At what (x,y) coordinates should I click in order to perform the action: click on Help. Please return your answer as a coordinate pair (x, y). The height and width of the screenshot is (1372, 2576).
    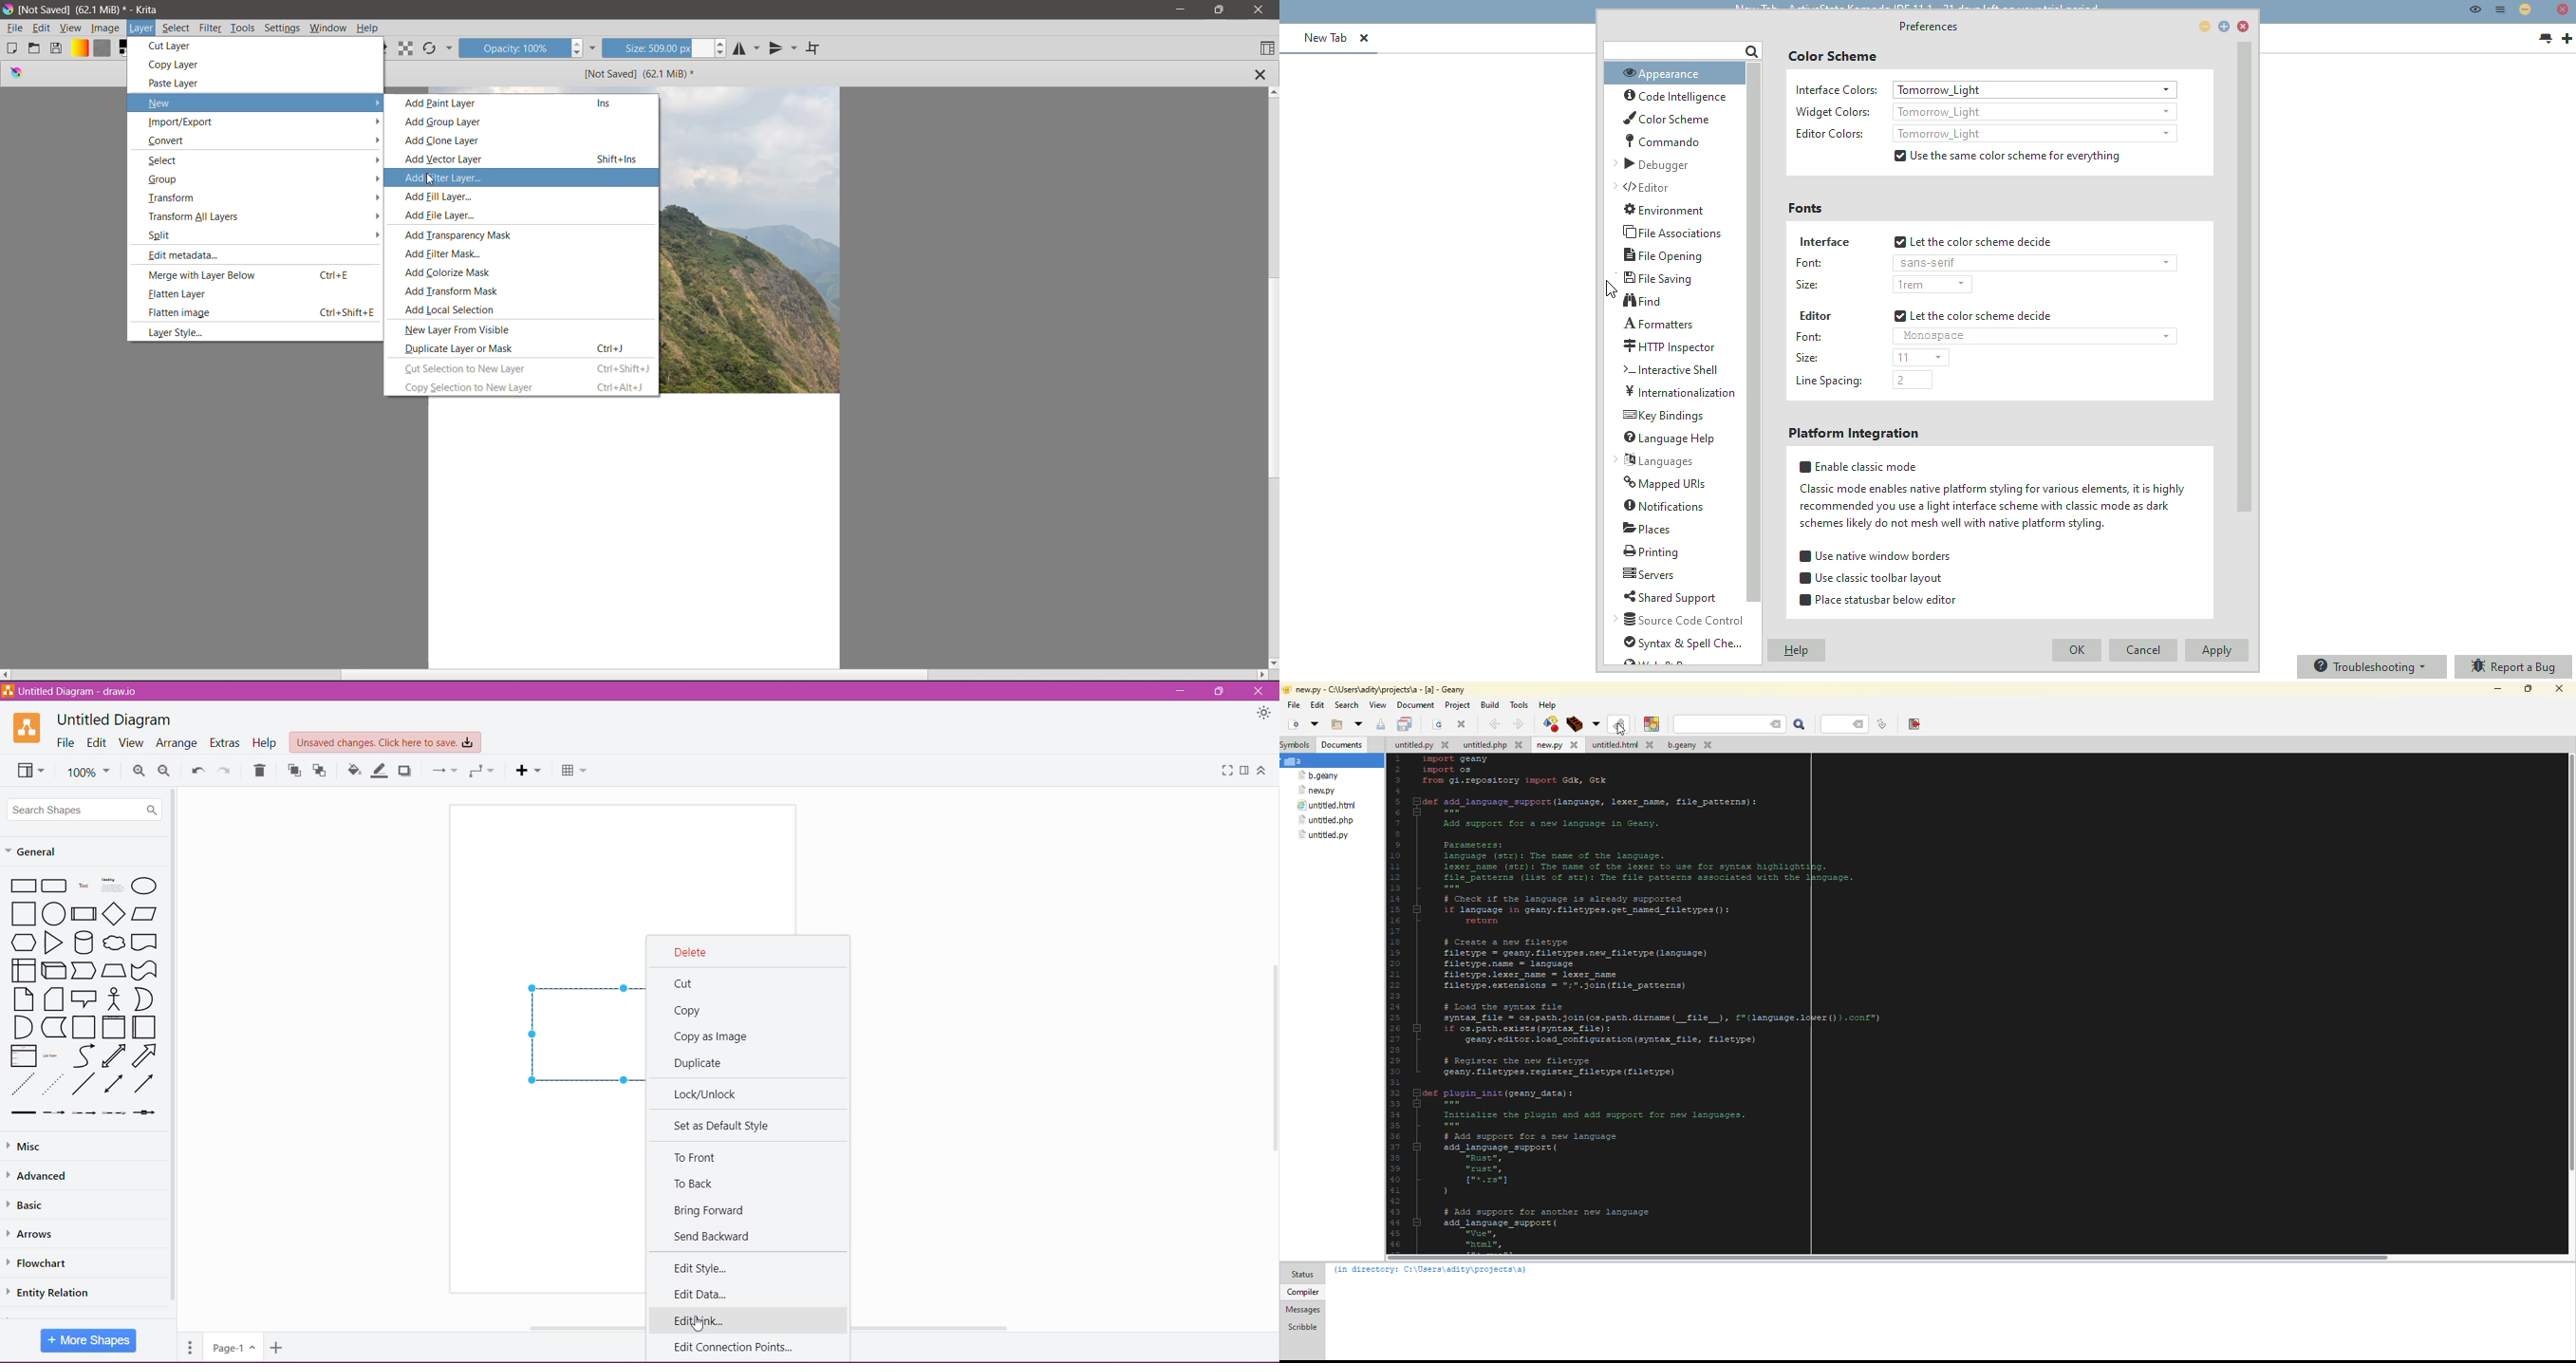
    Looking at the image, I should click on (367, 28).